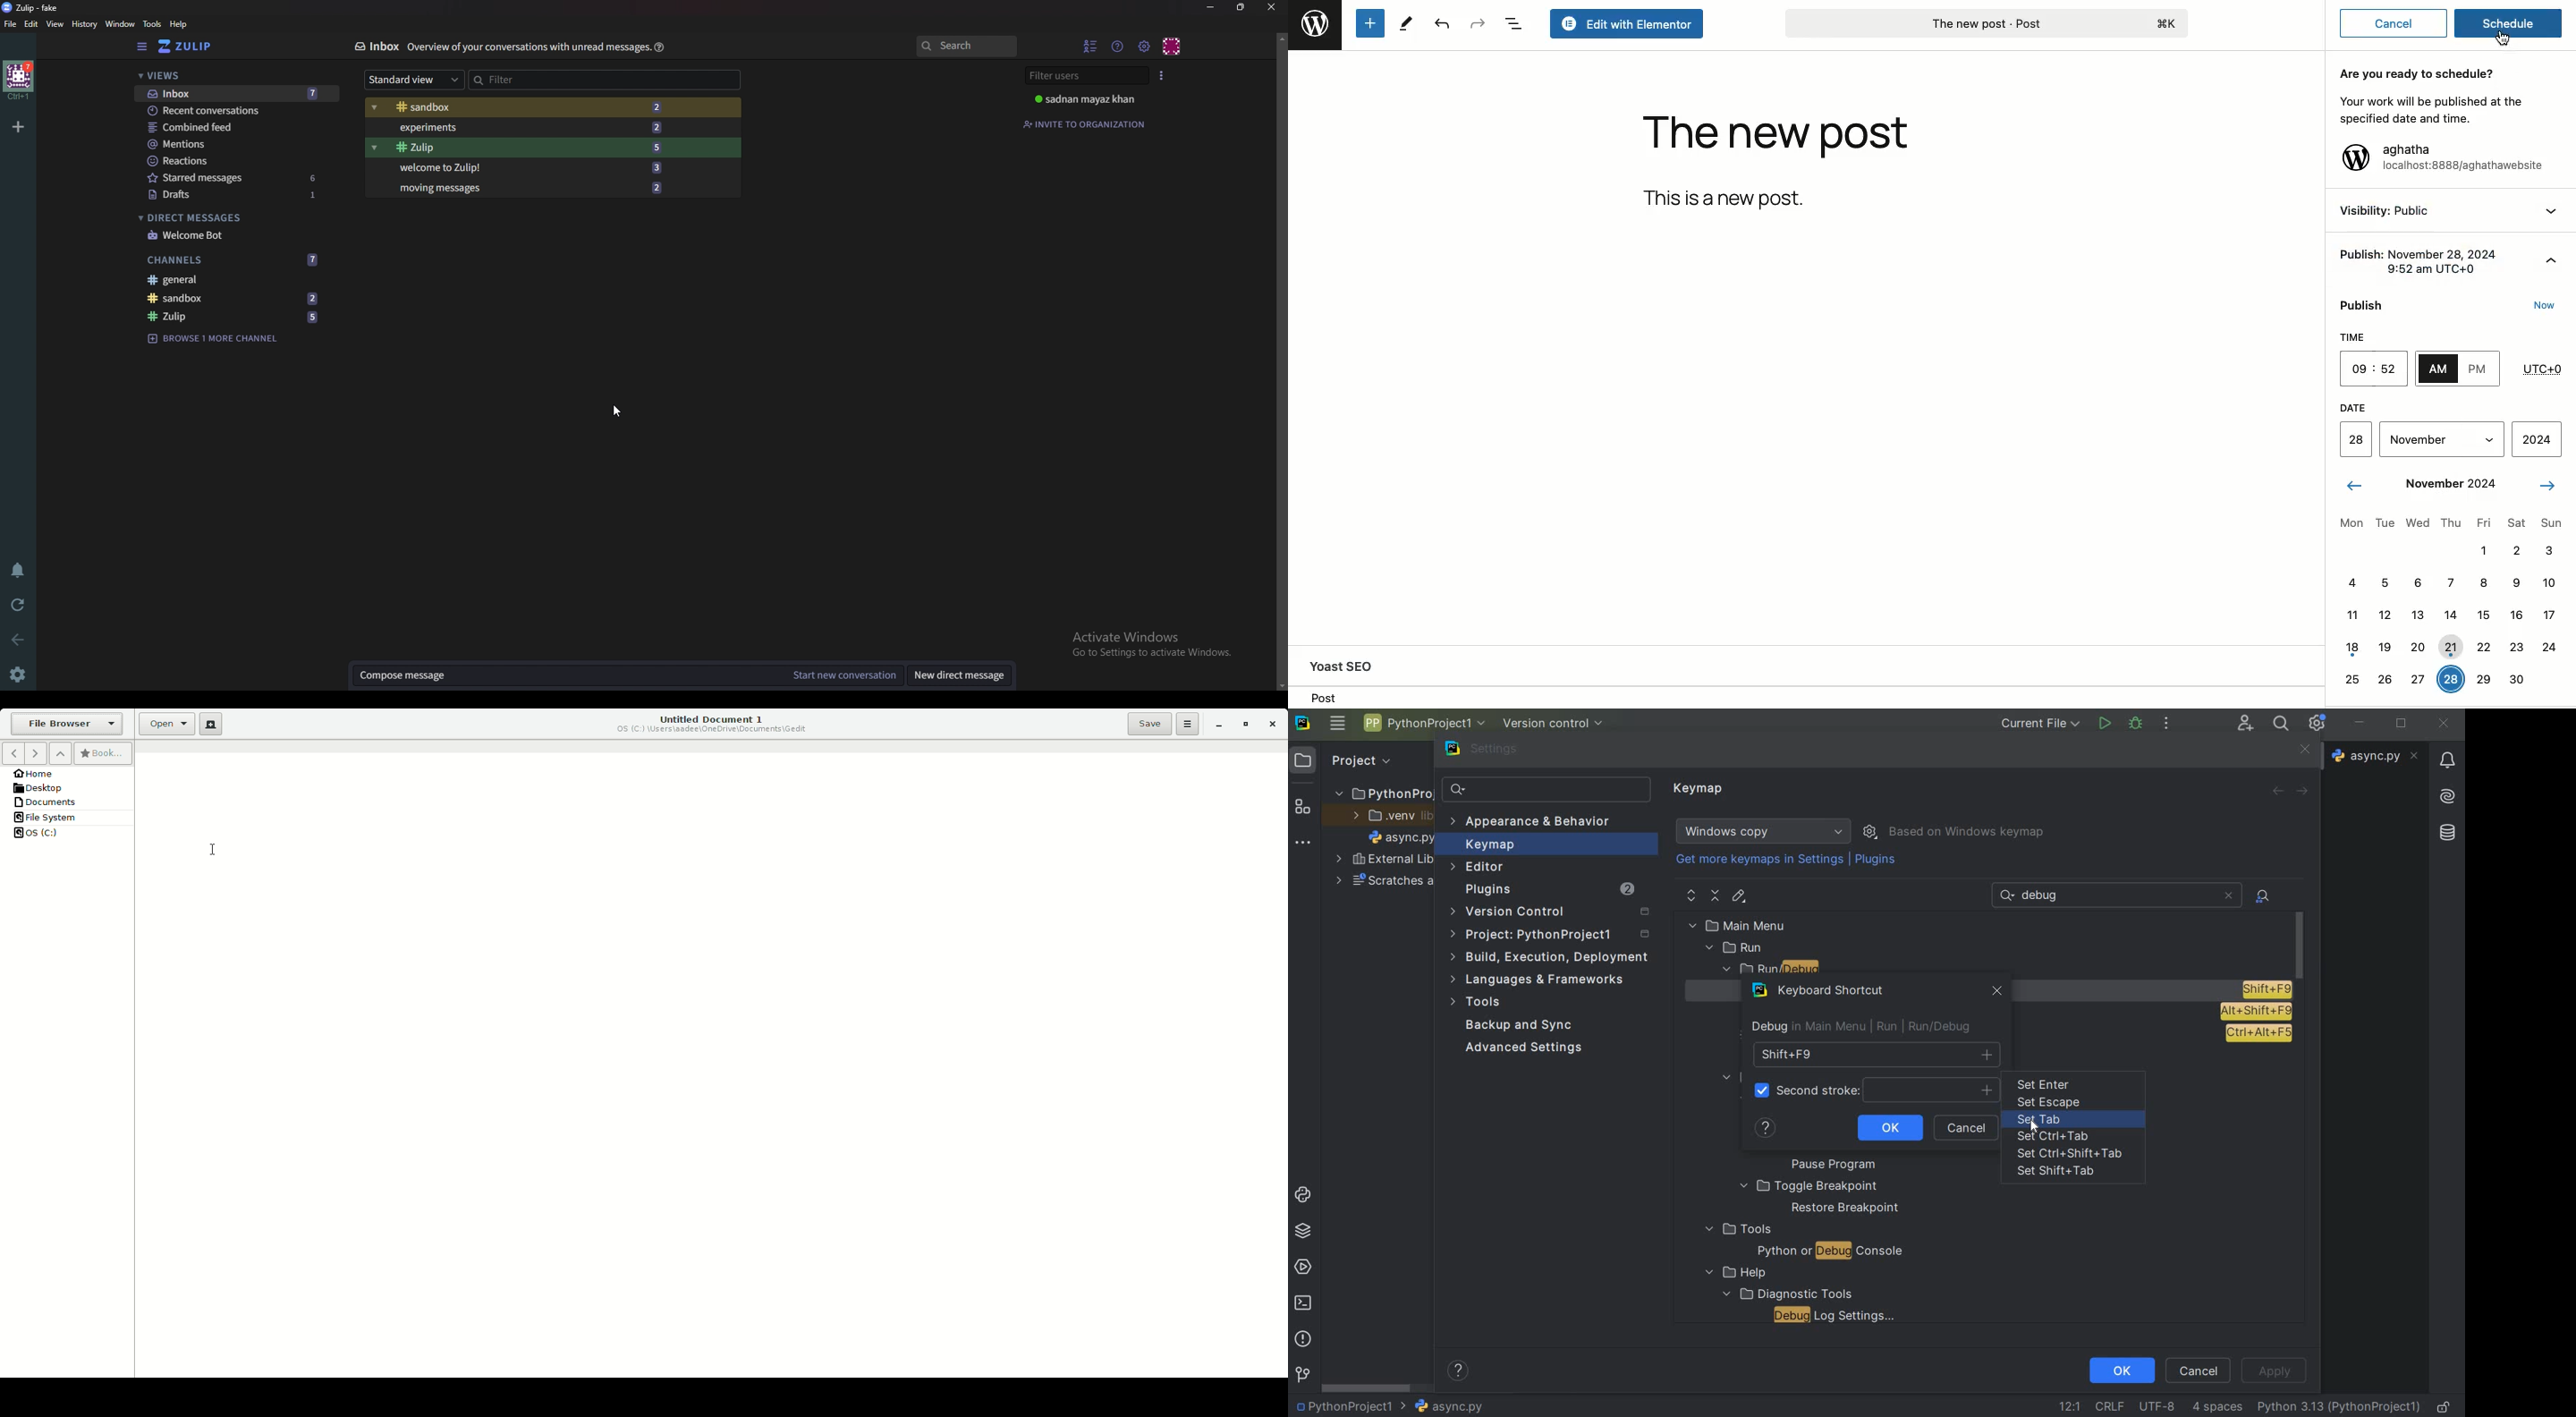 The image size is (2576, 1428). I want to click on help, so click(660, 48).